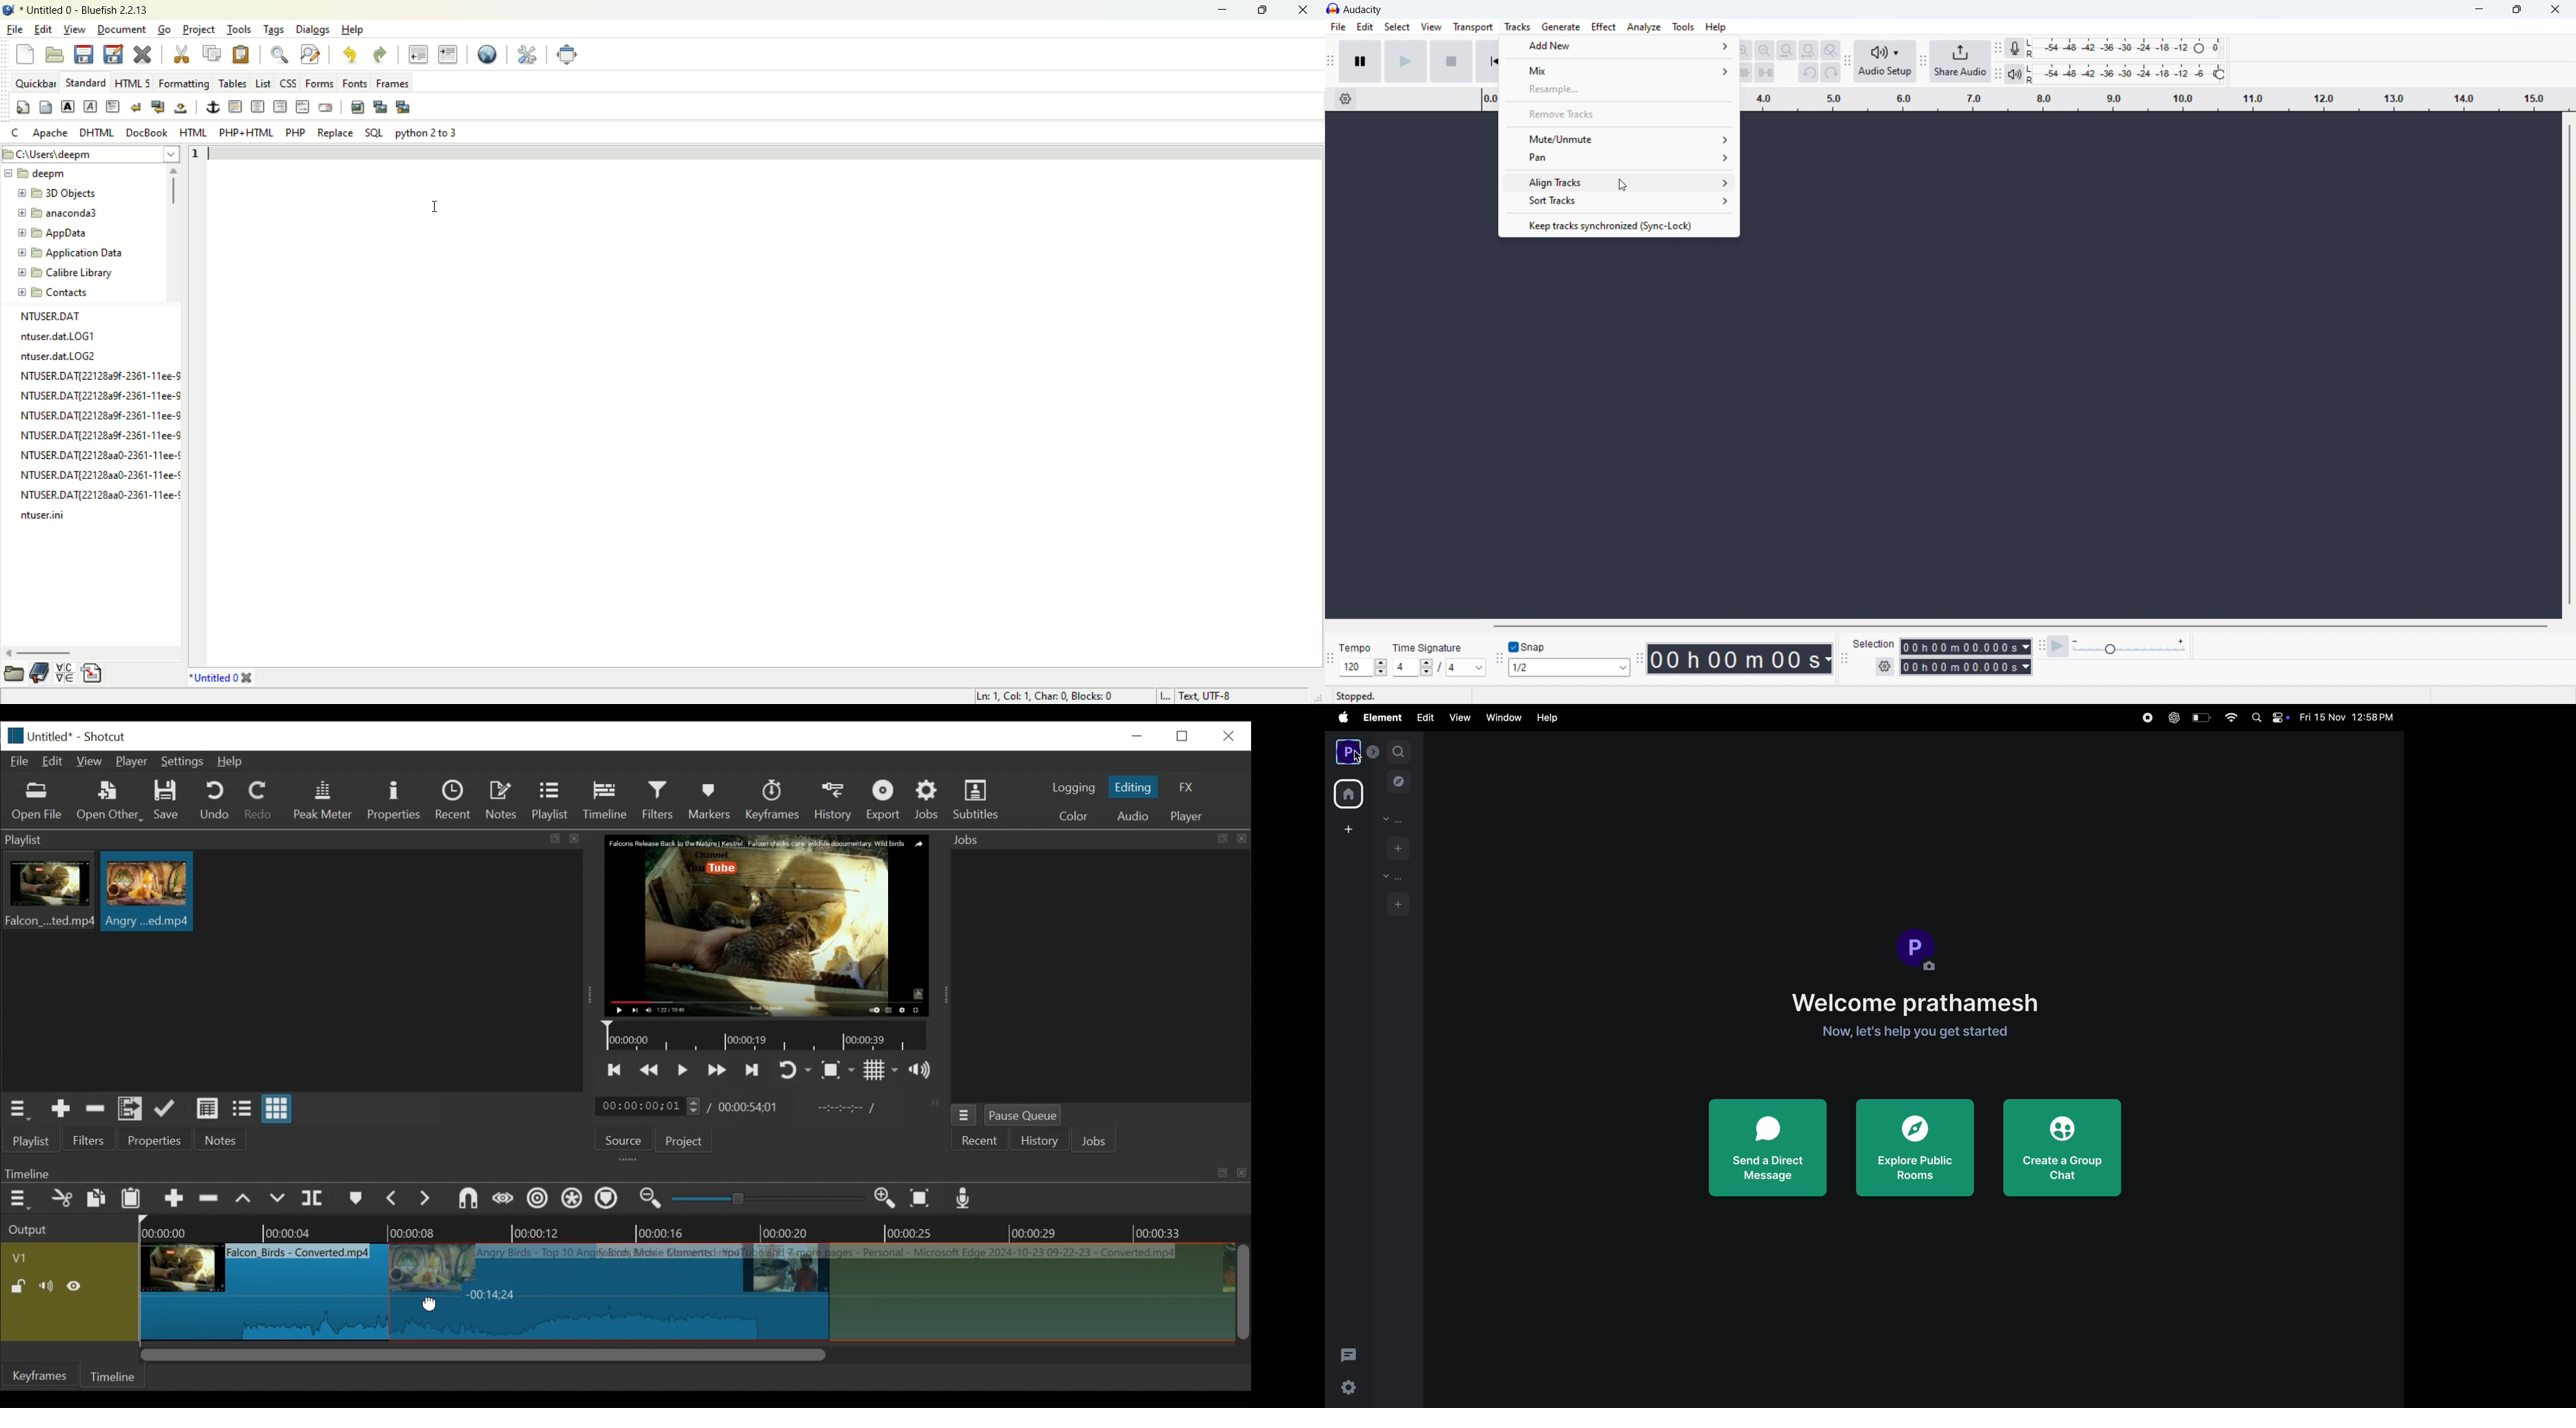  What do you see at coordinates (765, 925) in the screenshot?
I see `media viewer` at bounding box center [765, 925].